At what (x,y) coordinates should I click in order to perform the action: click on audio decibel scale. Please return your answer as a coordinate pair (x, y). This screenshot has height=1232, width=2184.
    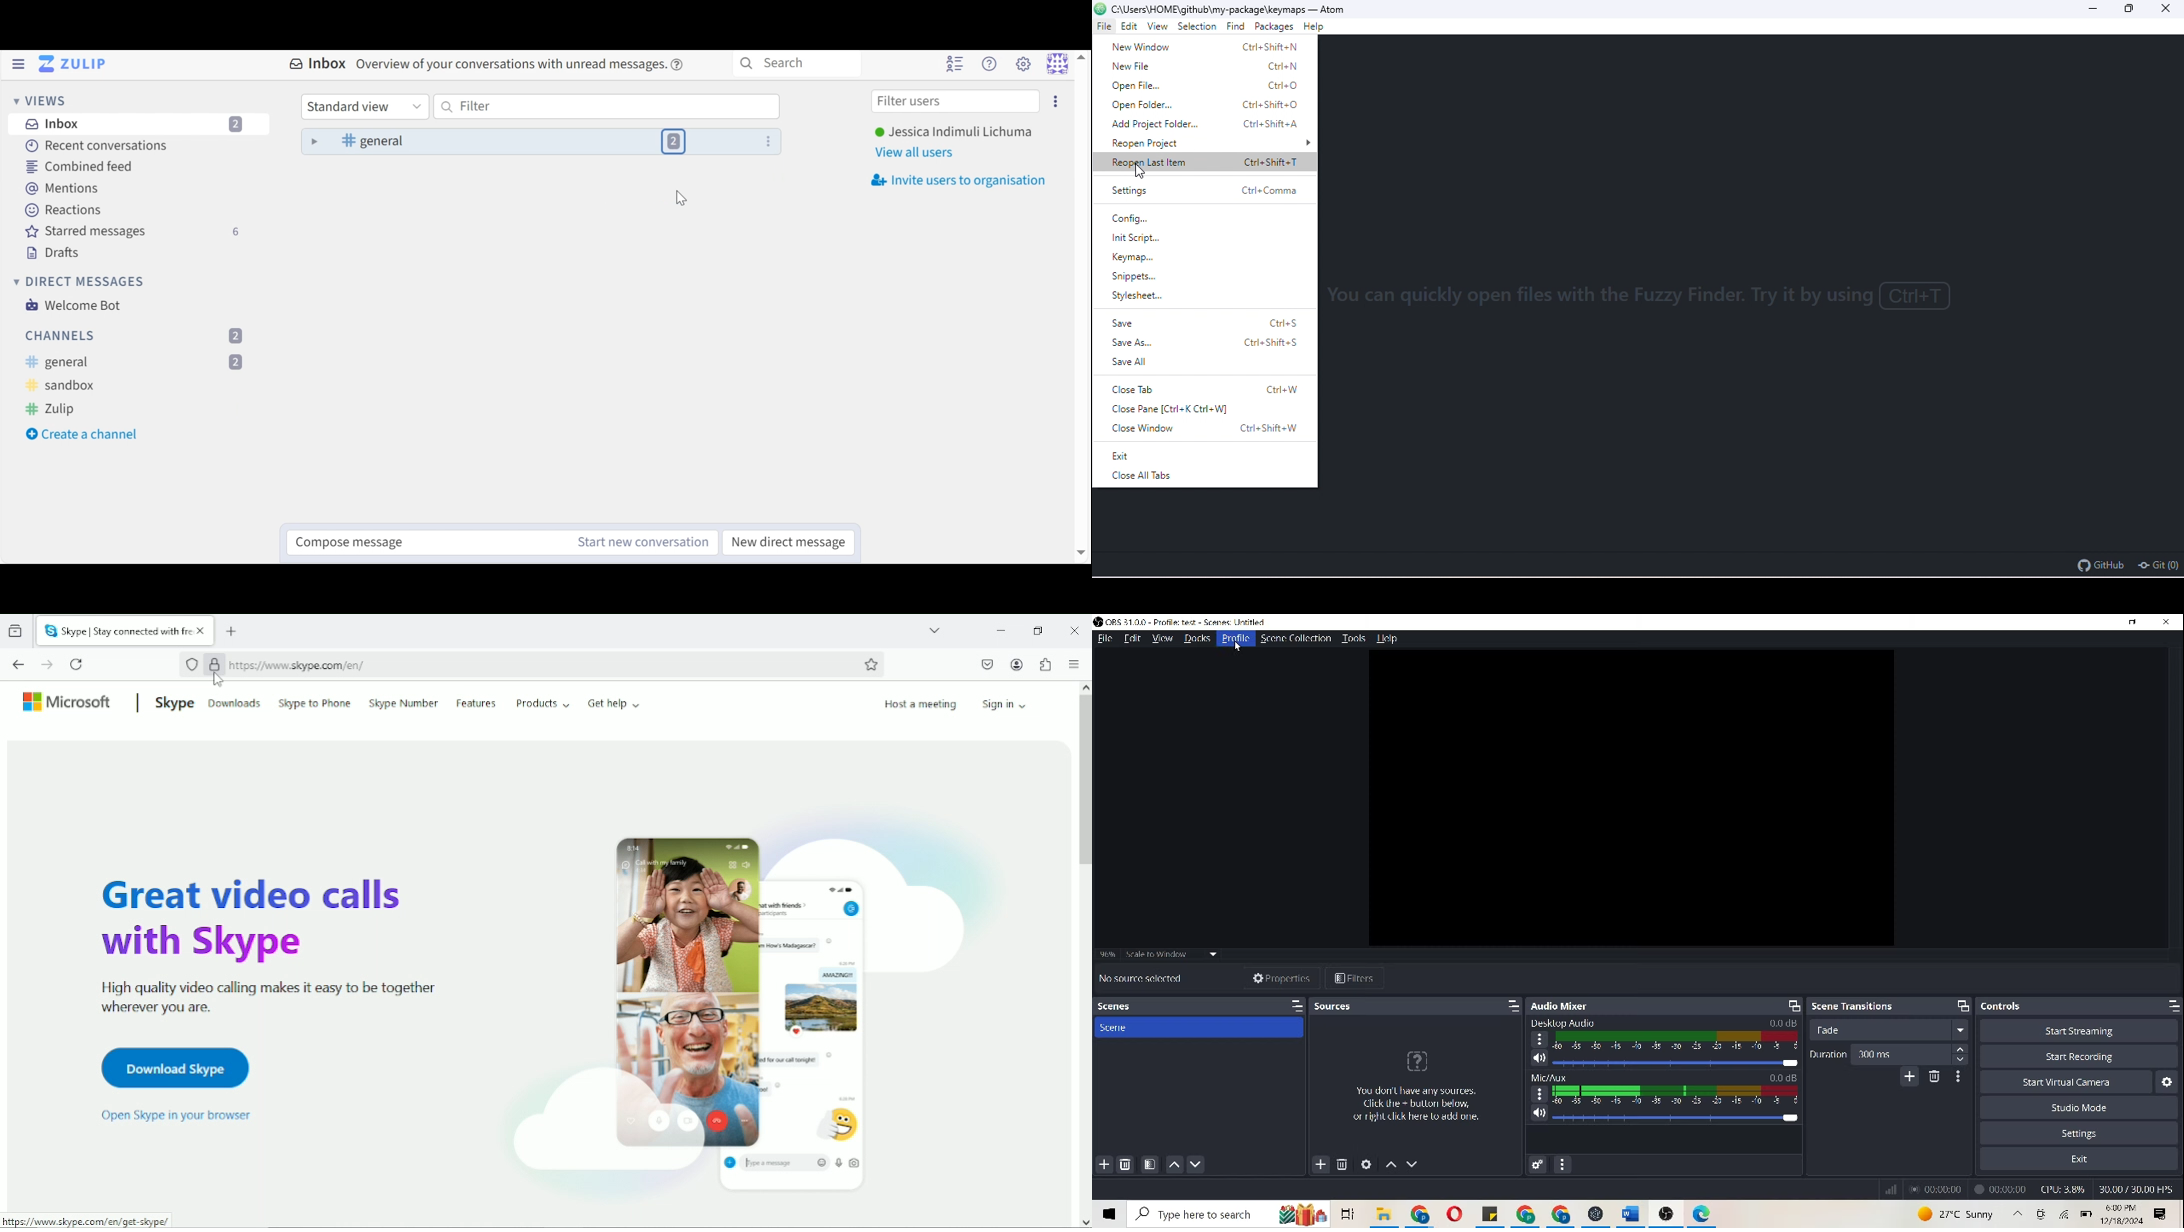
    Looking at the image, I should click on (1678, 1095).